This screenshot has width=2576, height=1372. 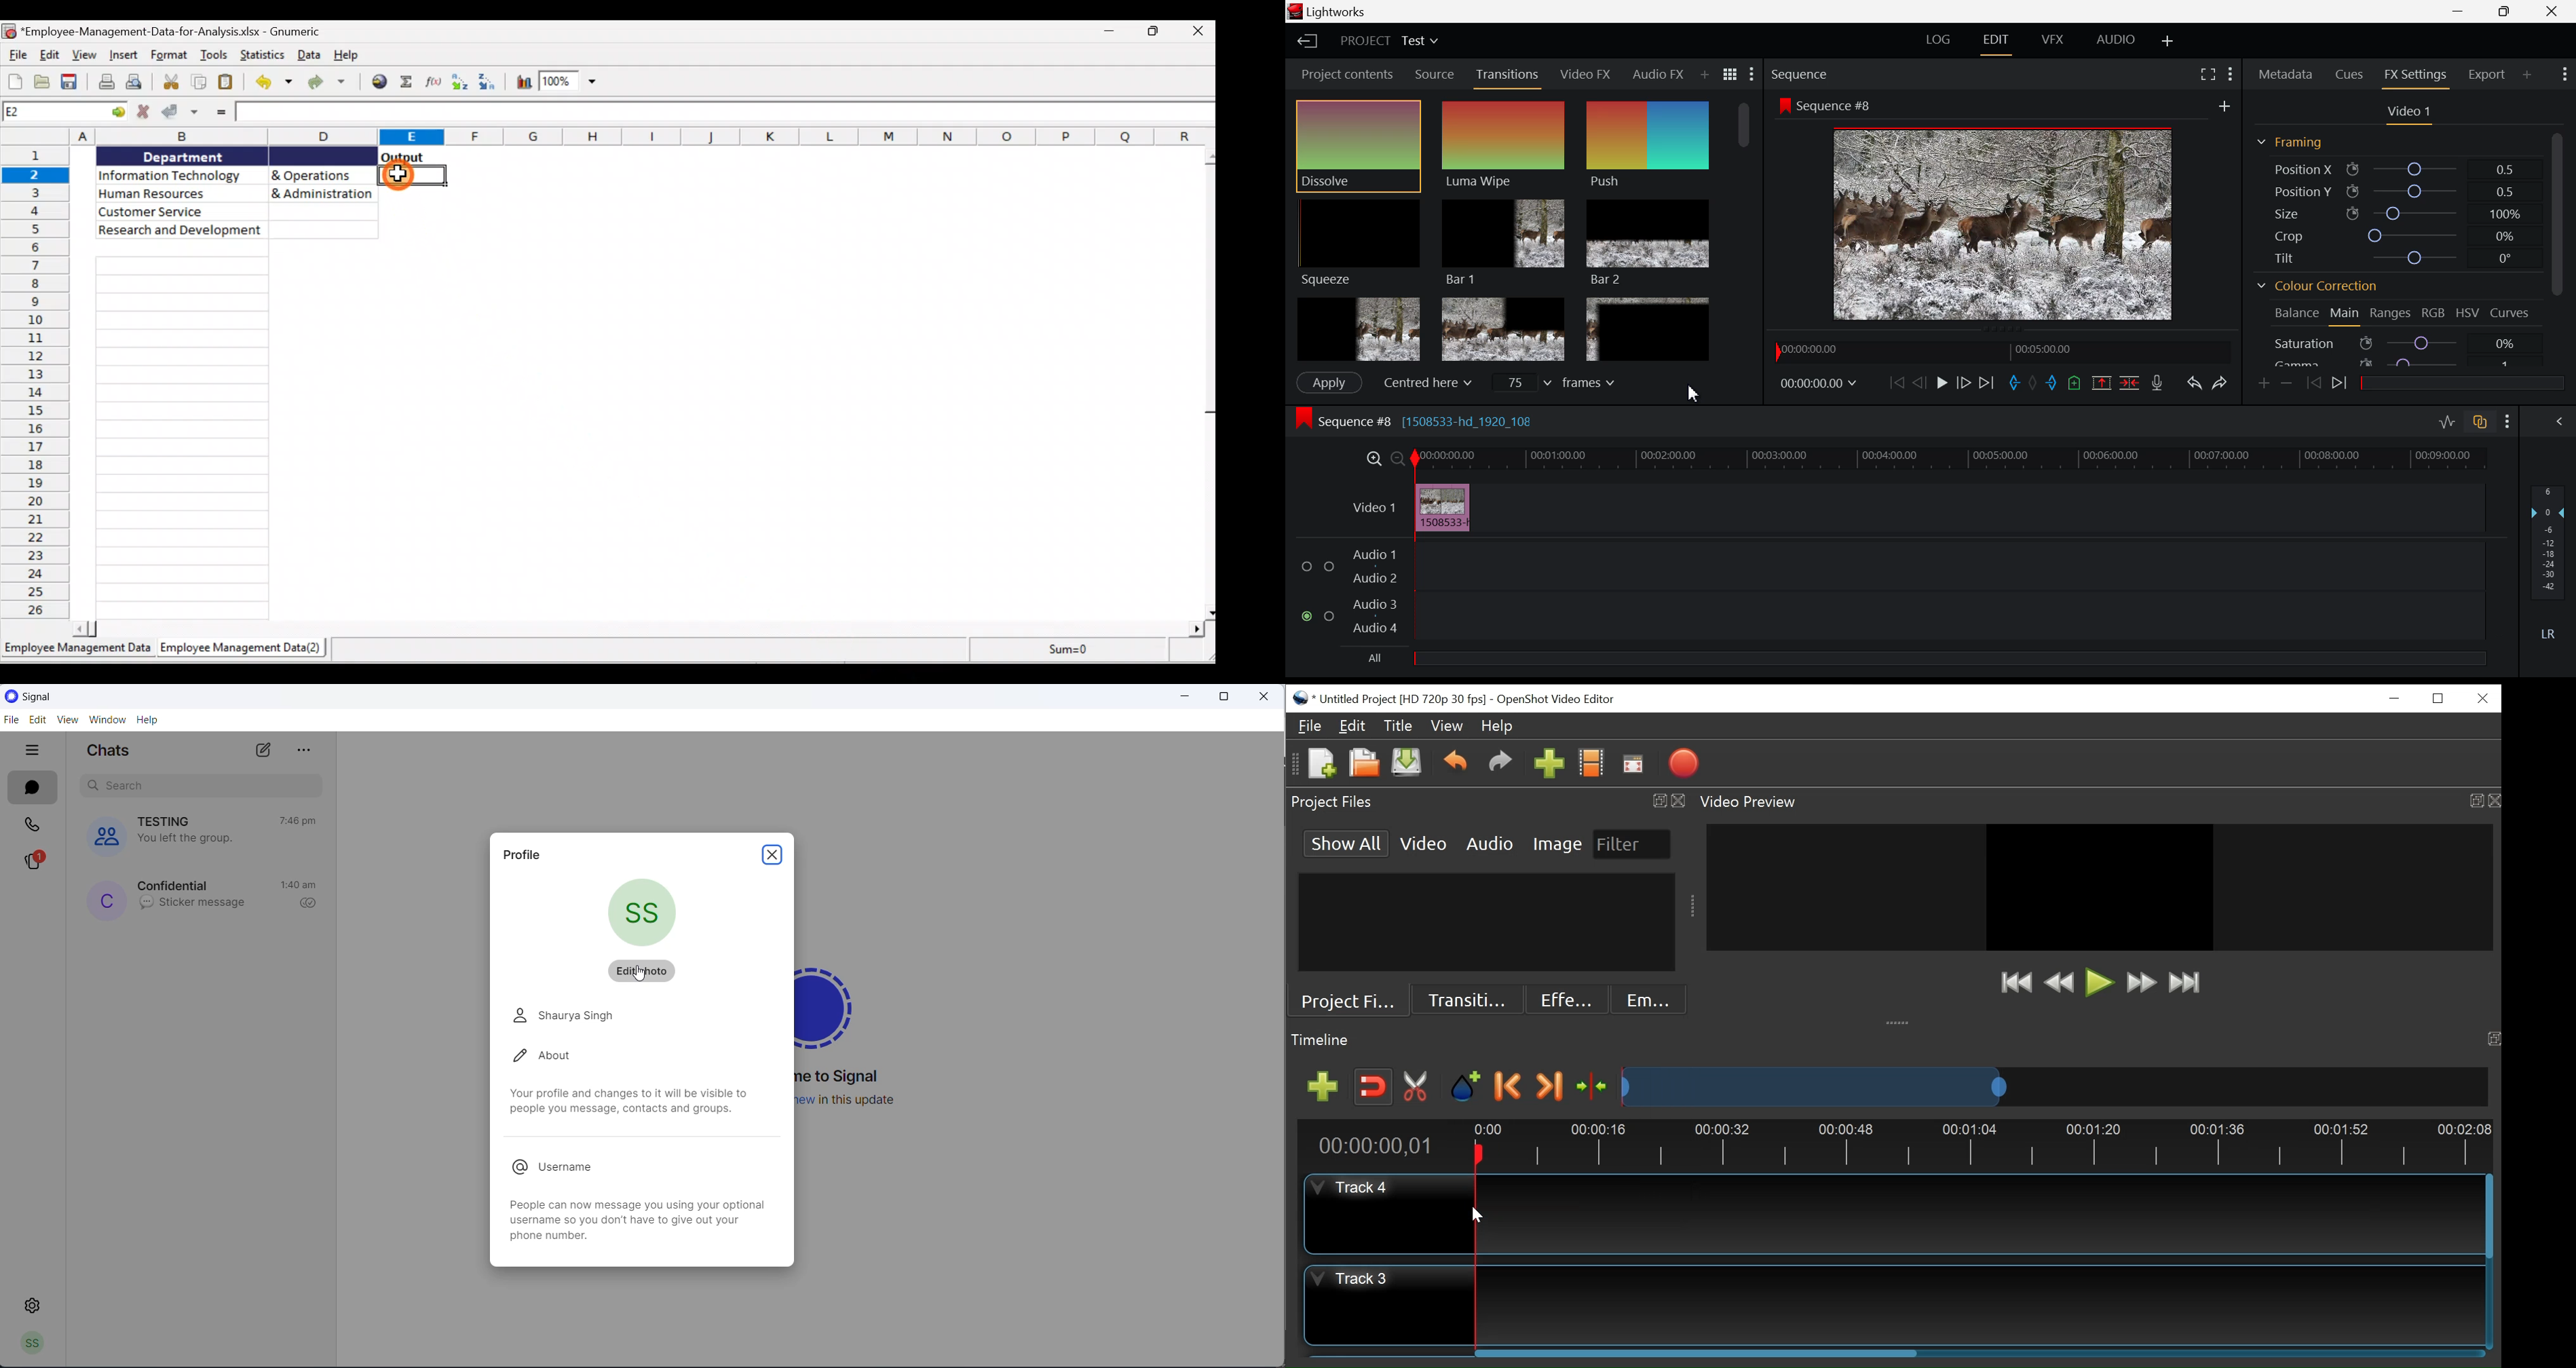 What do you see at coordinates (2470, 315) in the screenshot?
I see `HSV` at bounding box center [2470, 315].